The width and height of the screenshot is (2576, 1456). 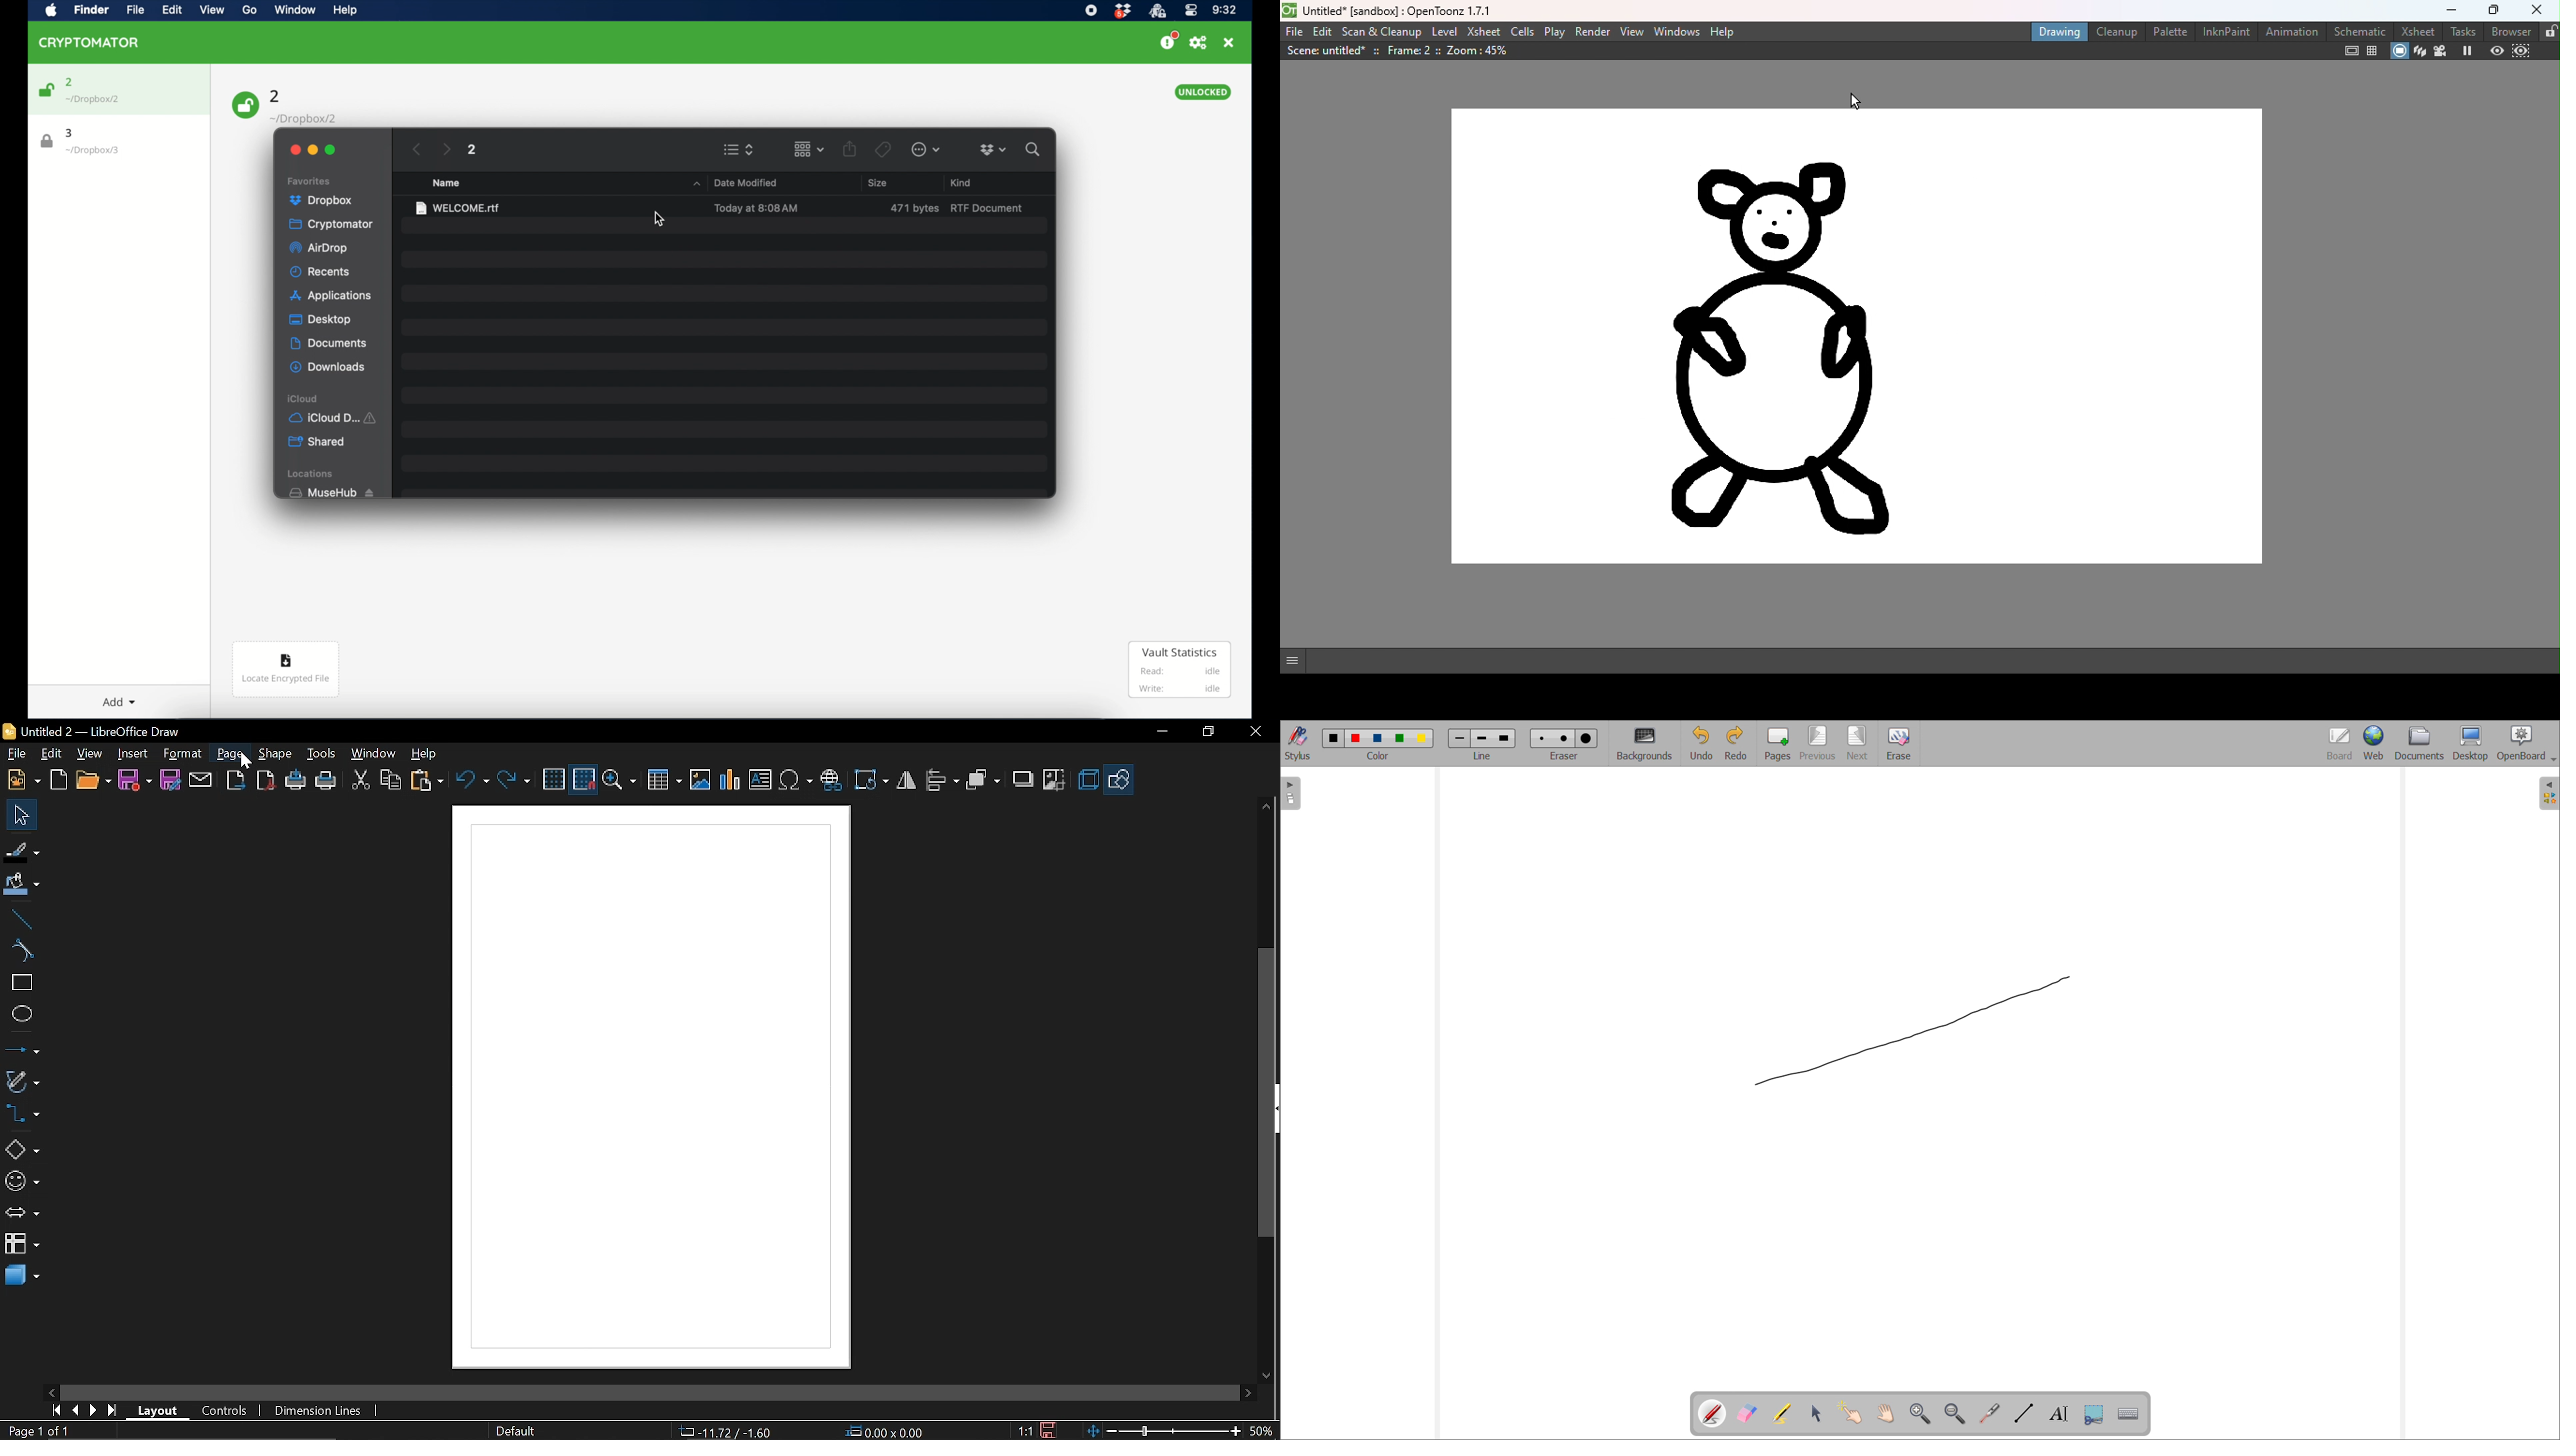 What do you see at coordinates (22, 1084) in the screenshot?
I see `Curves and polygons` at bounding box center [22, 1084].